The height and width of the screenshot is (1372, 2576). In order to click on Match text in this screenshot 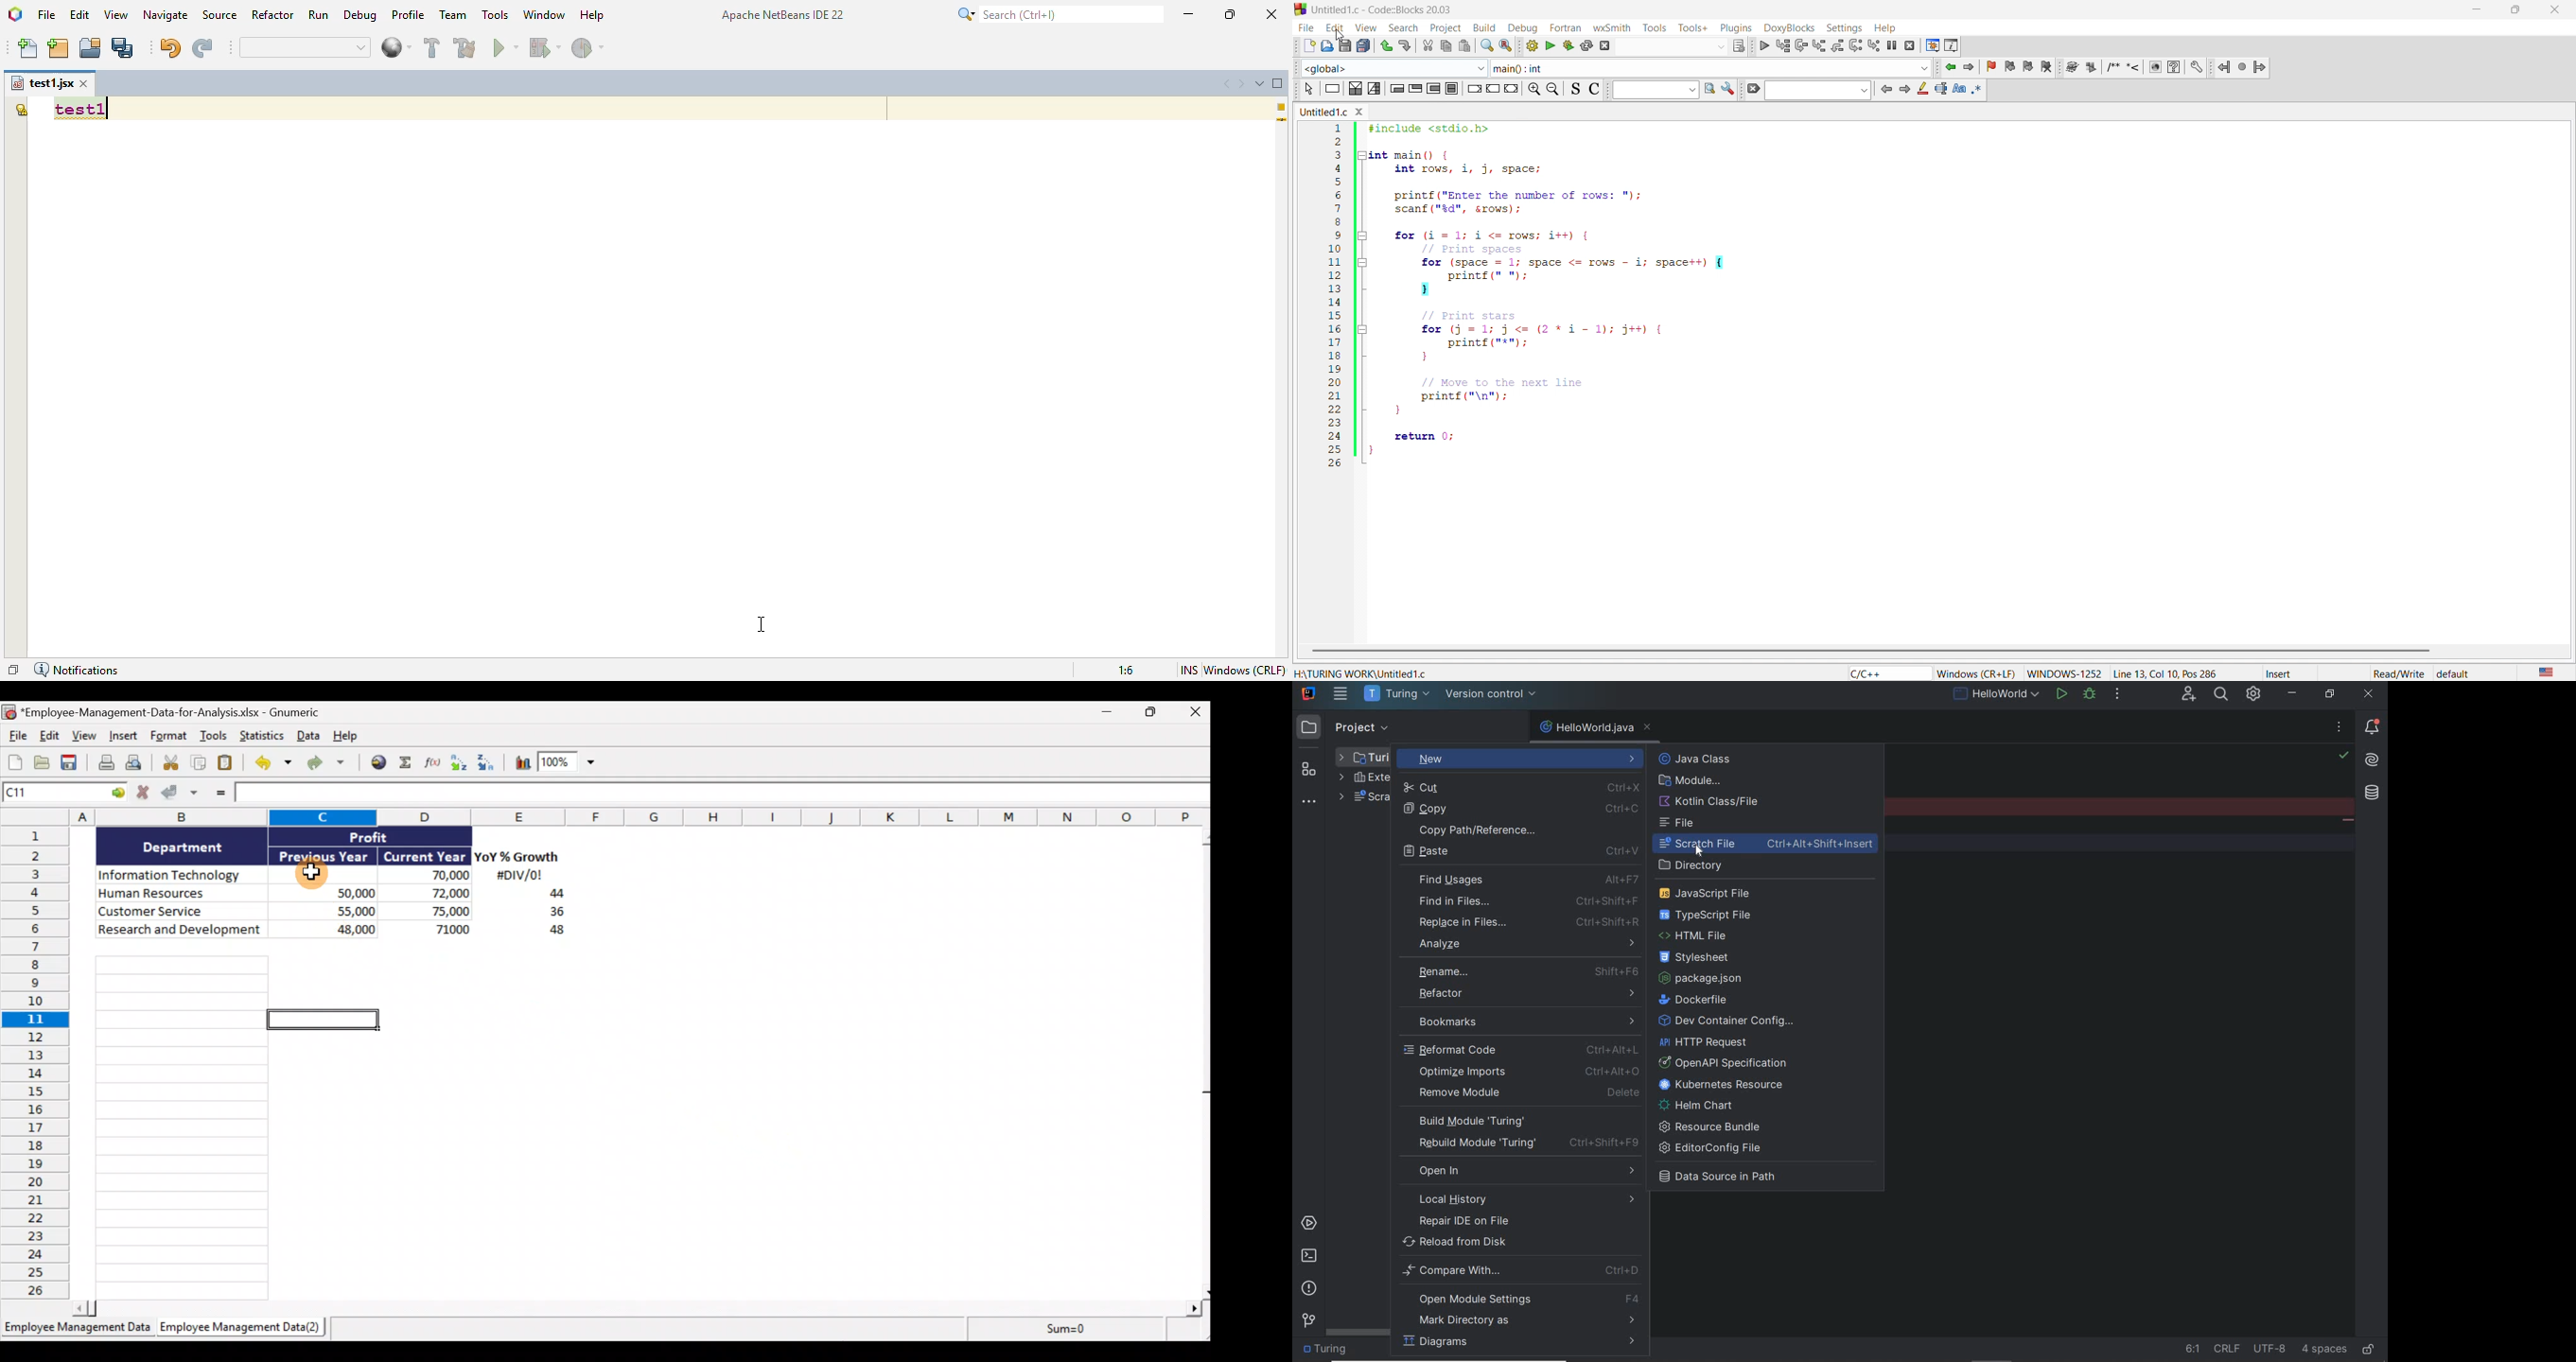, I will do `click(1959, 90)`.